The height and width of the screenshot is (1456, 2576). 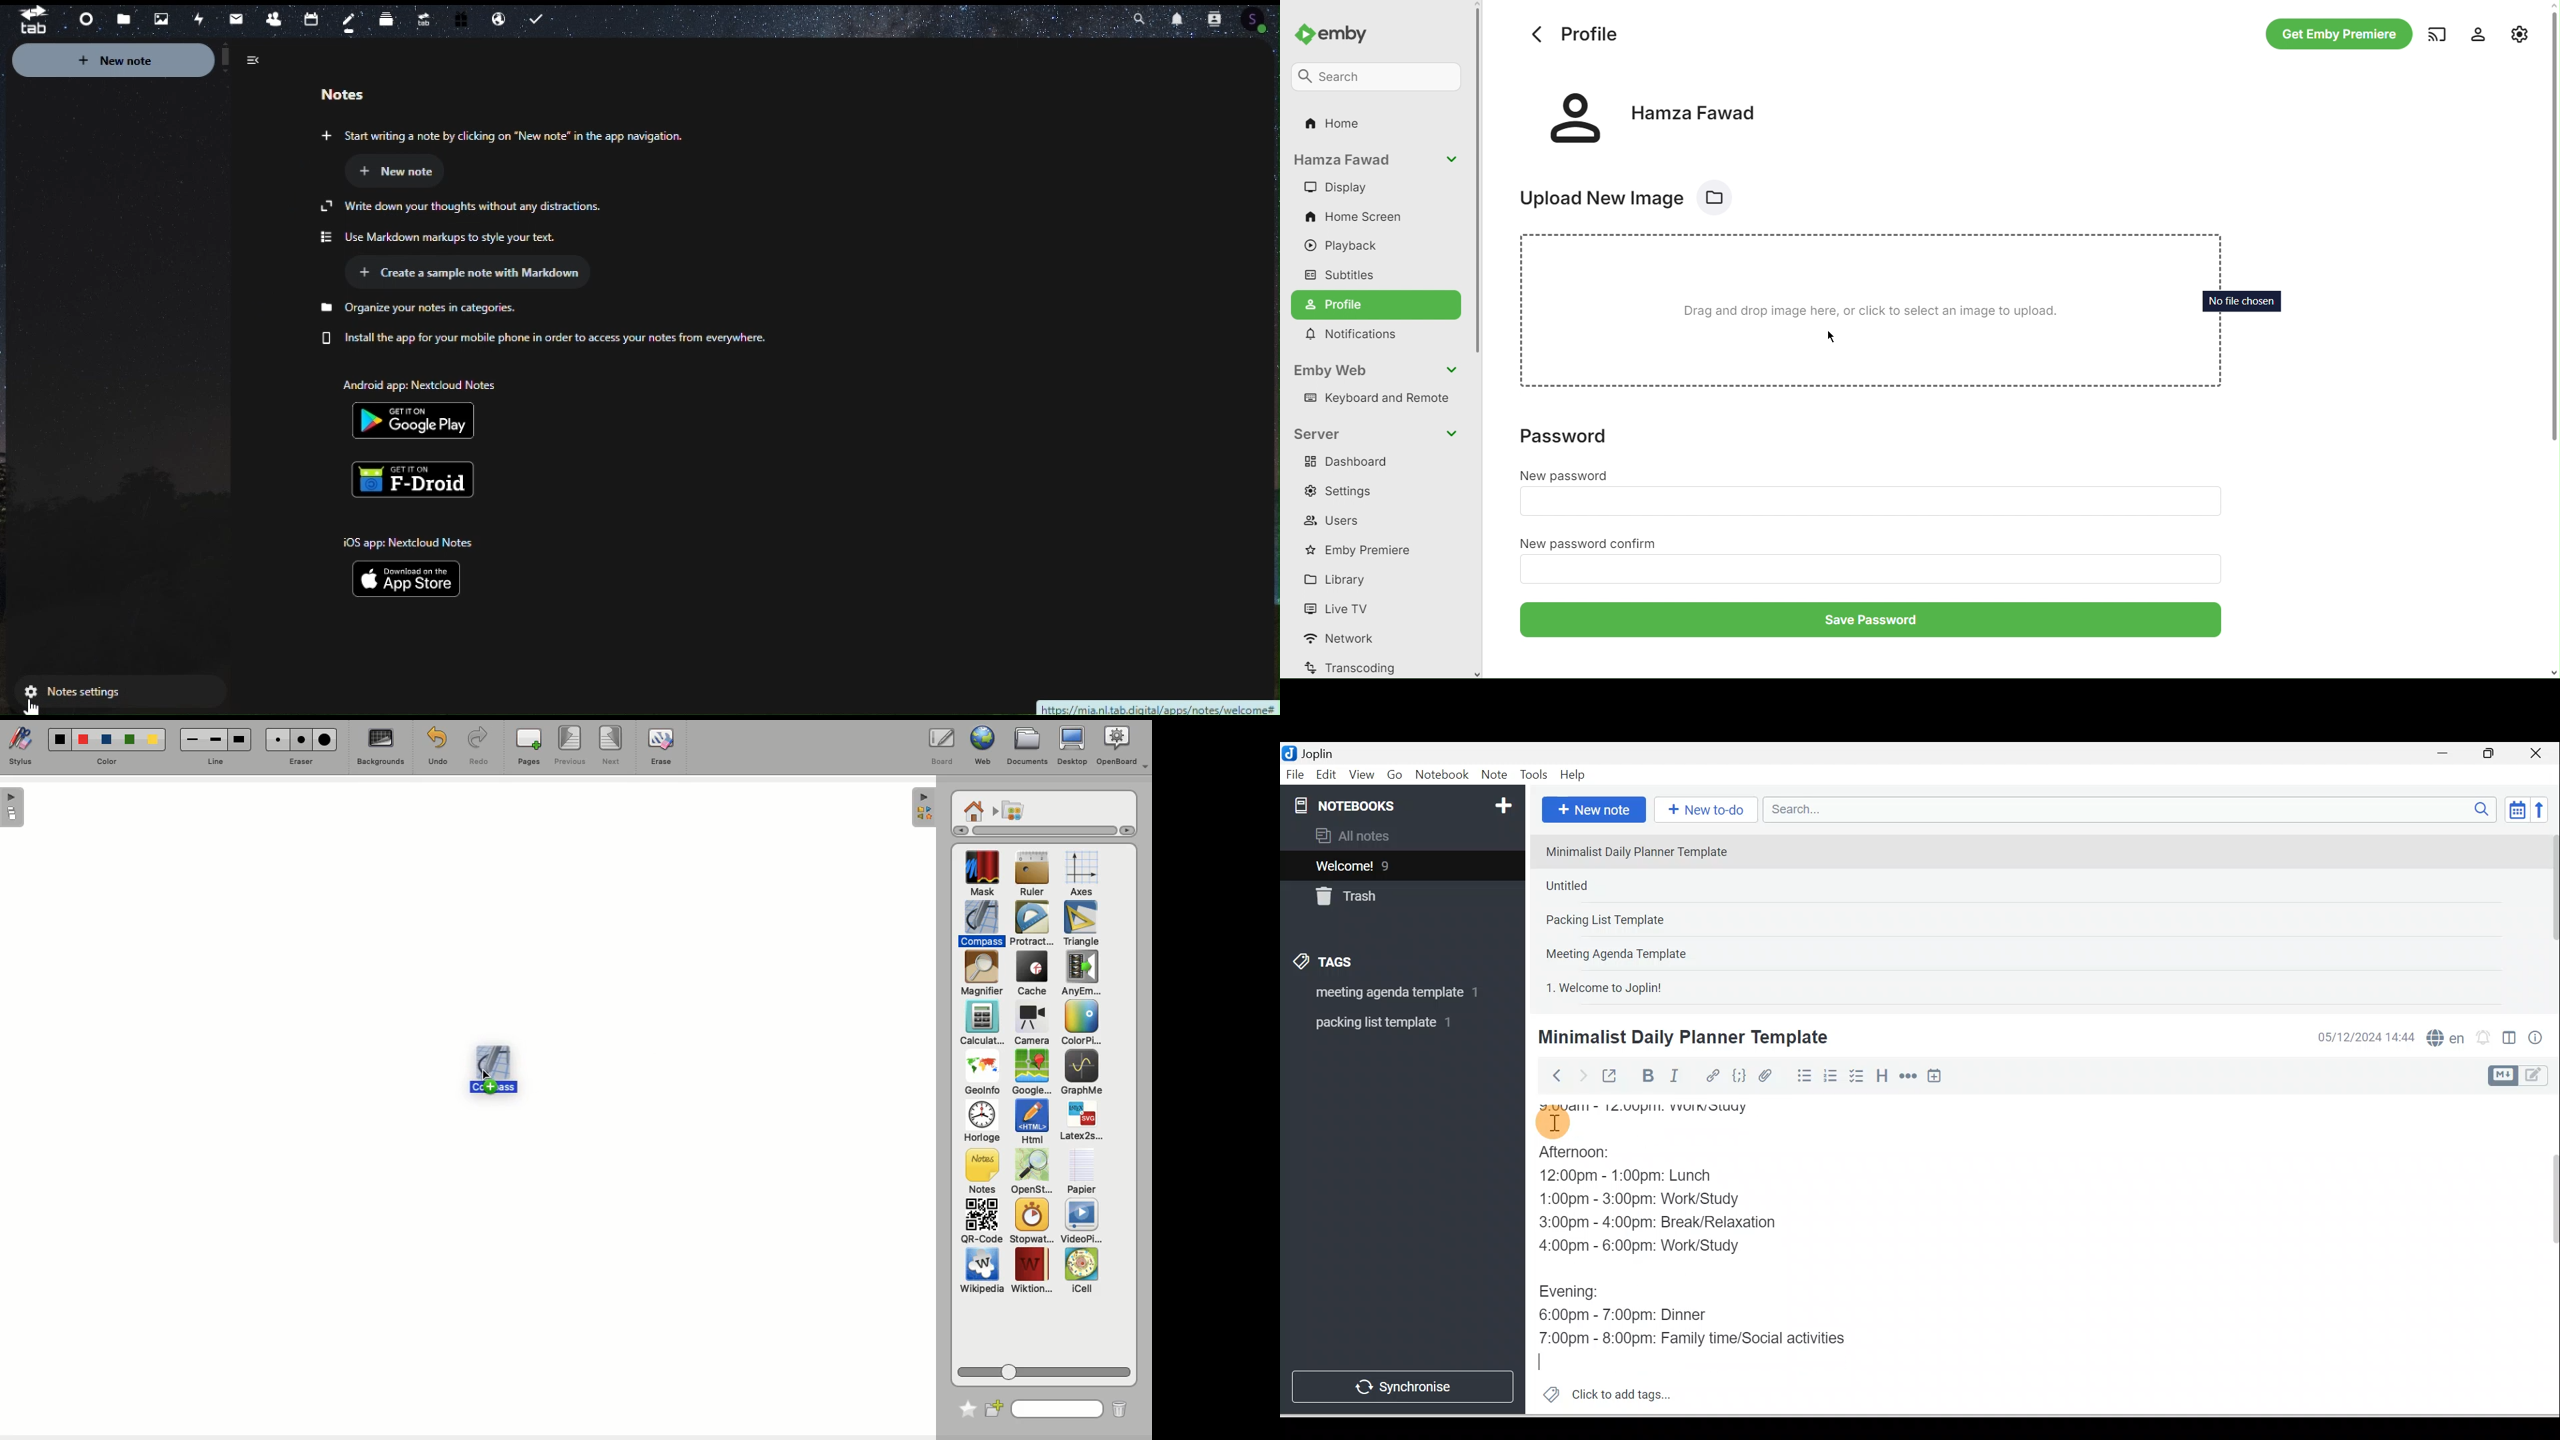 What do you see at coordinates (1493, 775) in the screenshot?
I see `Note` at bounding box center [1493, 775].